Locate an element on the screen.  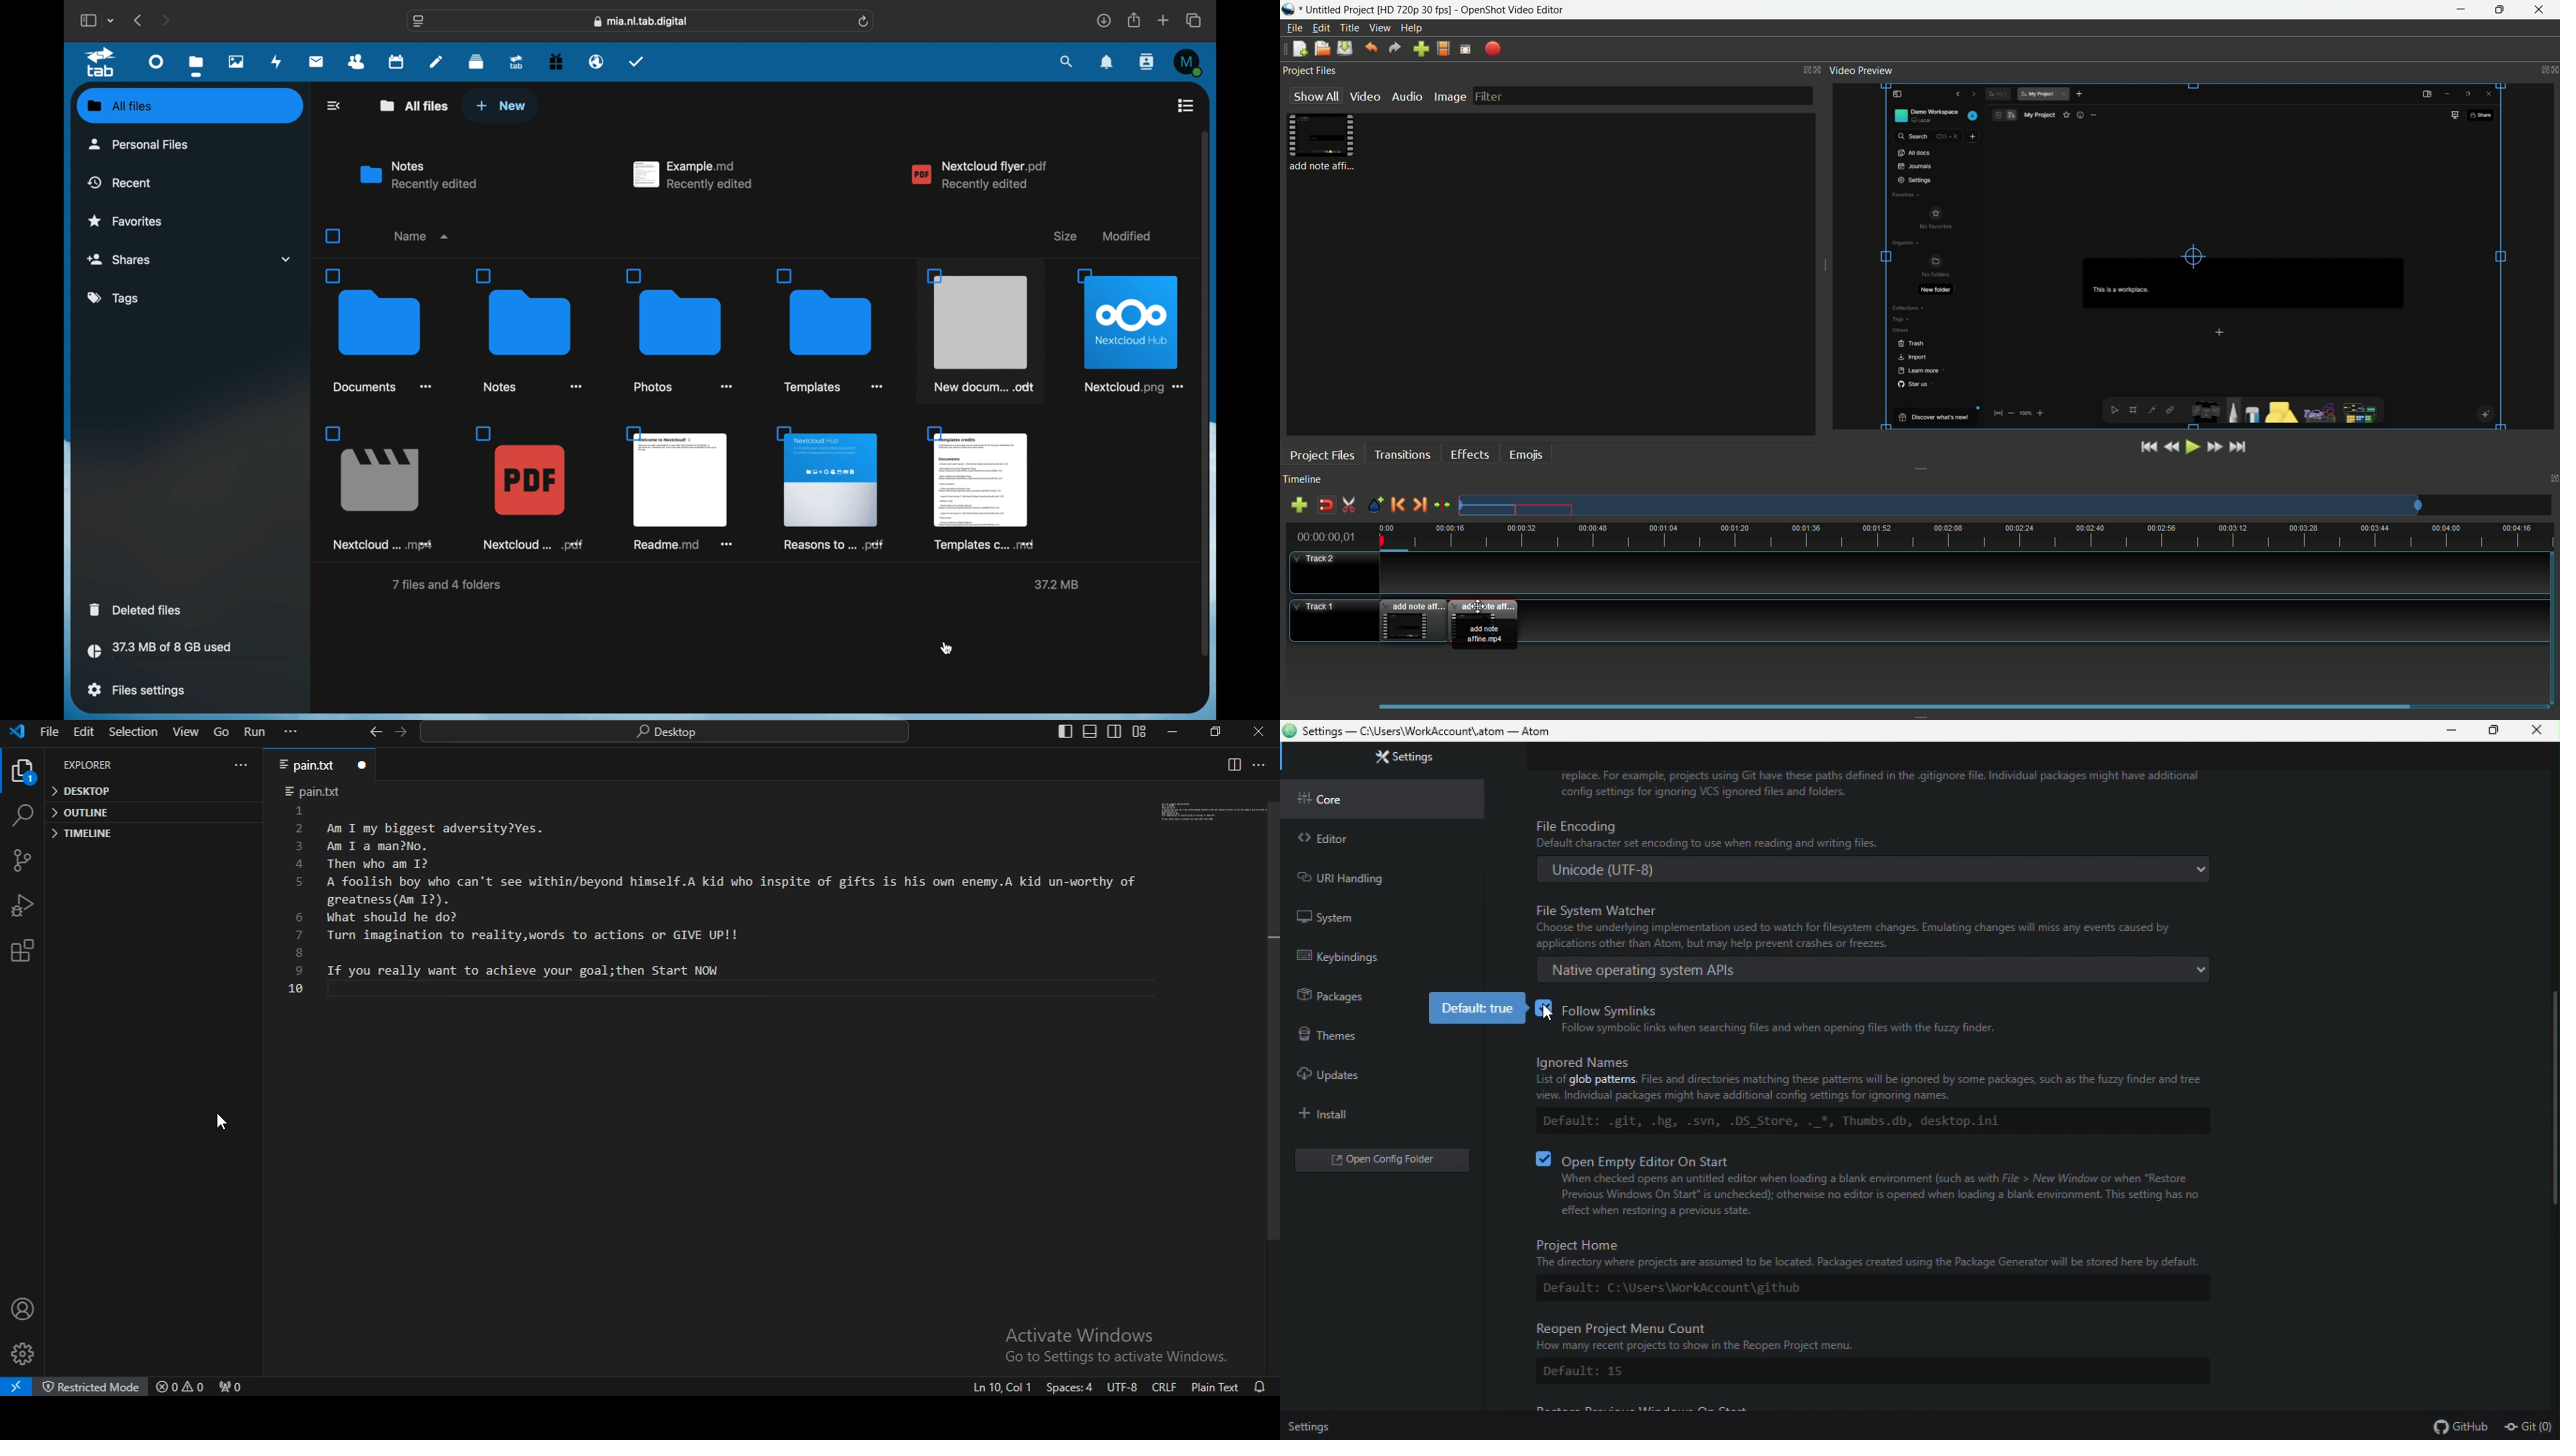
Close is located at coordinates (2538, 731).